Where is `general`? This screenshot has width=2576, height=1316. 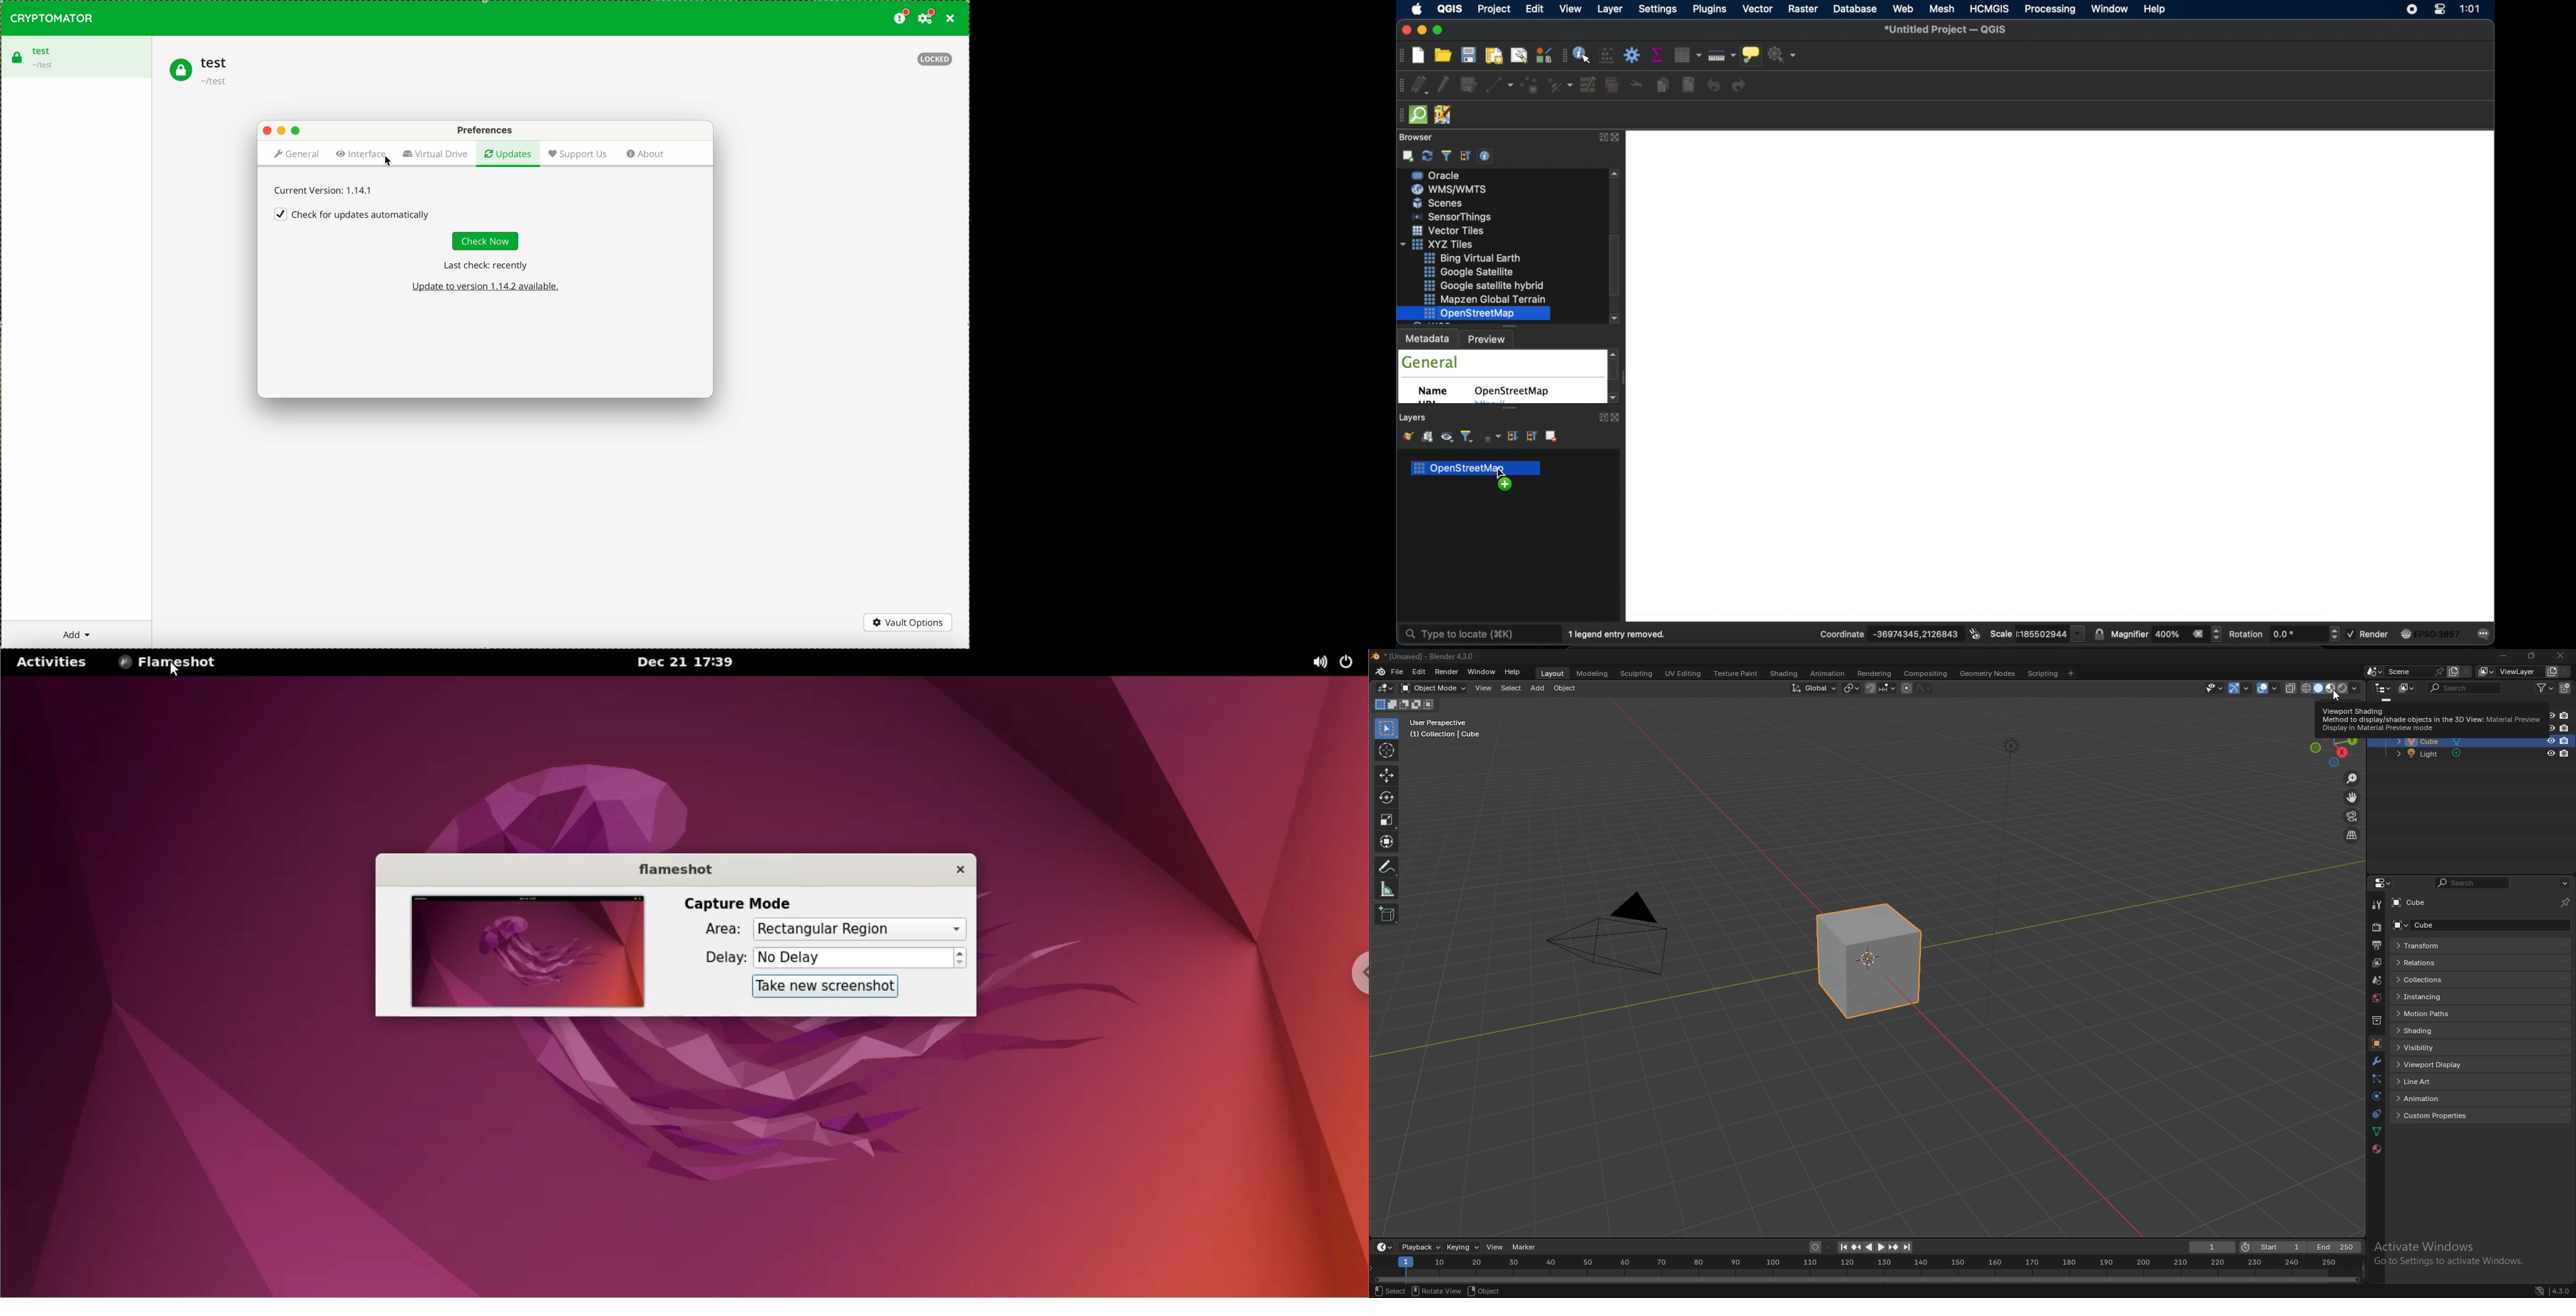 general is located at coordinates (1430, 362).